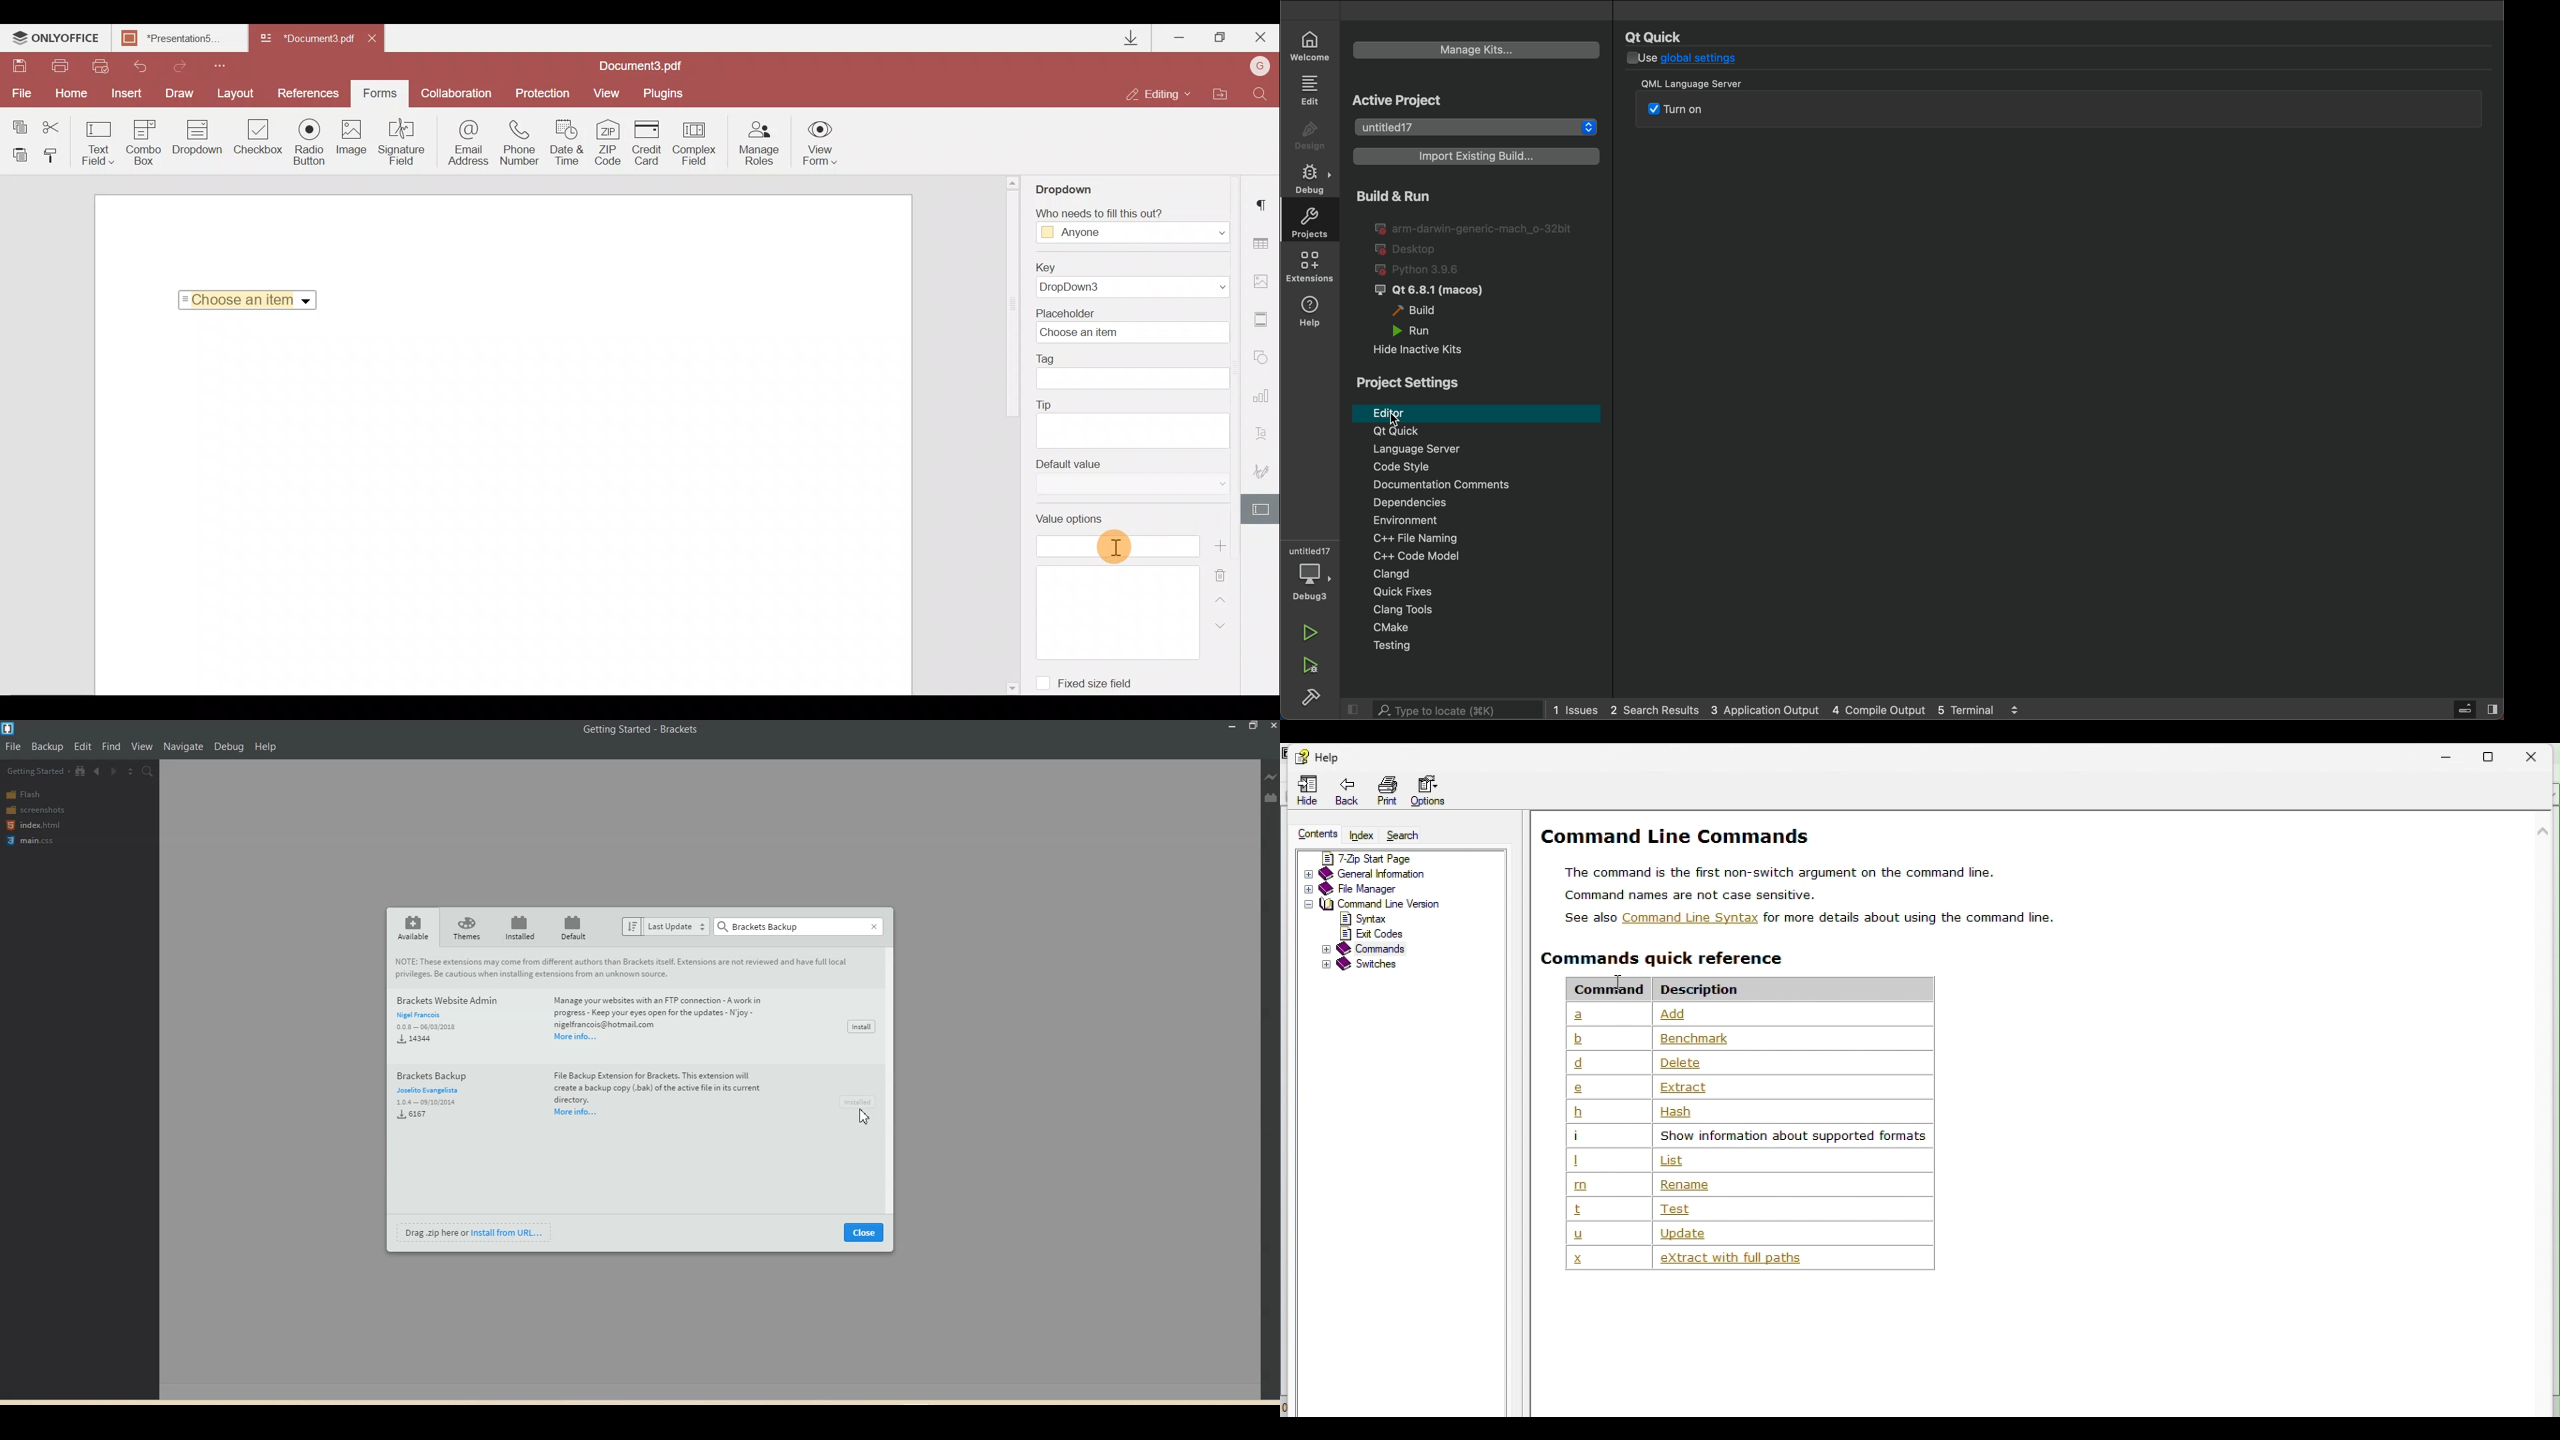 The width and height of the screenshot is (2576, 1456). I want to click on editor, so click(1481, 414).